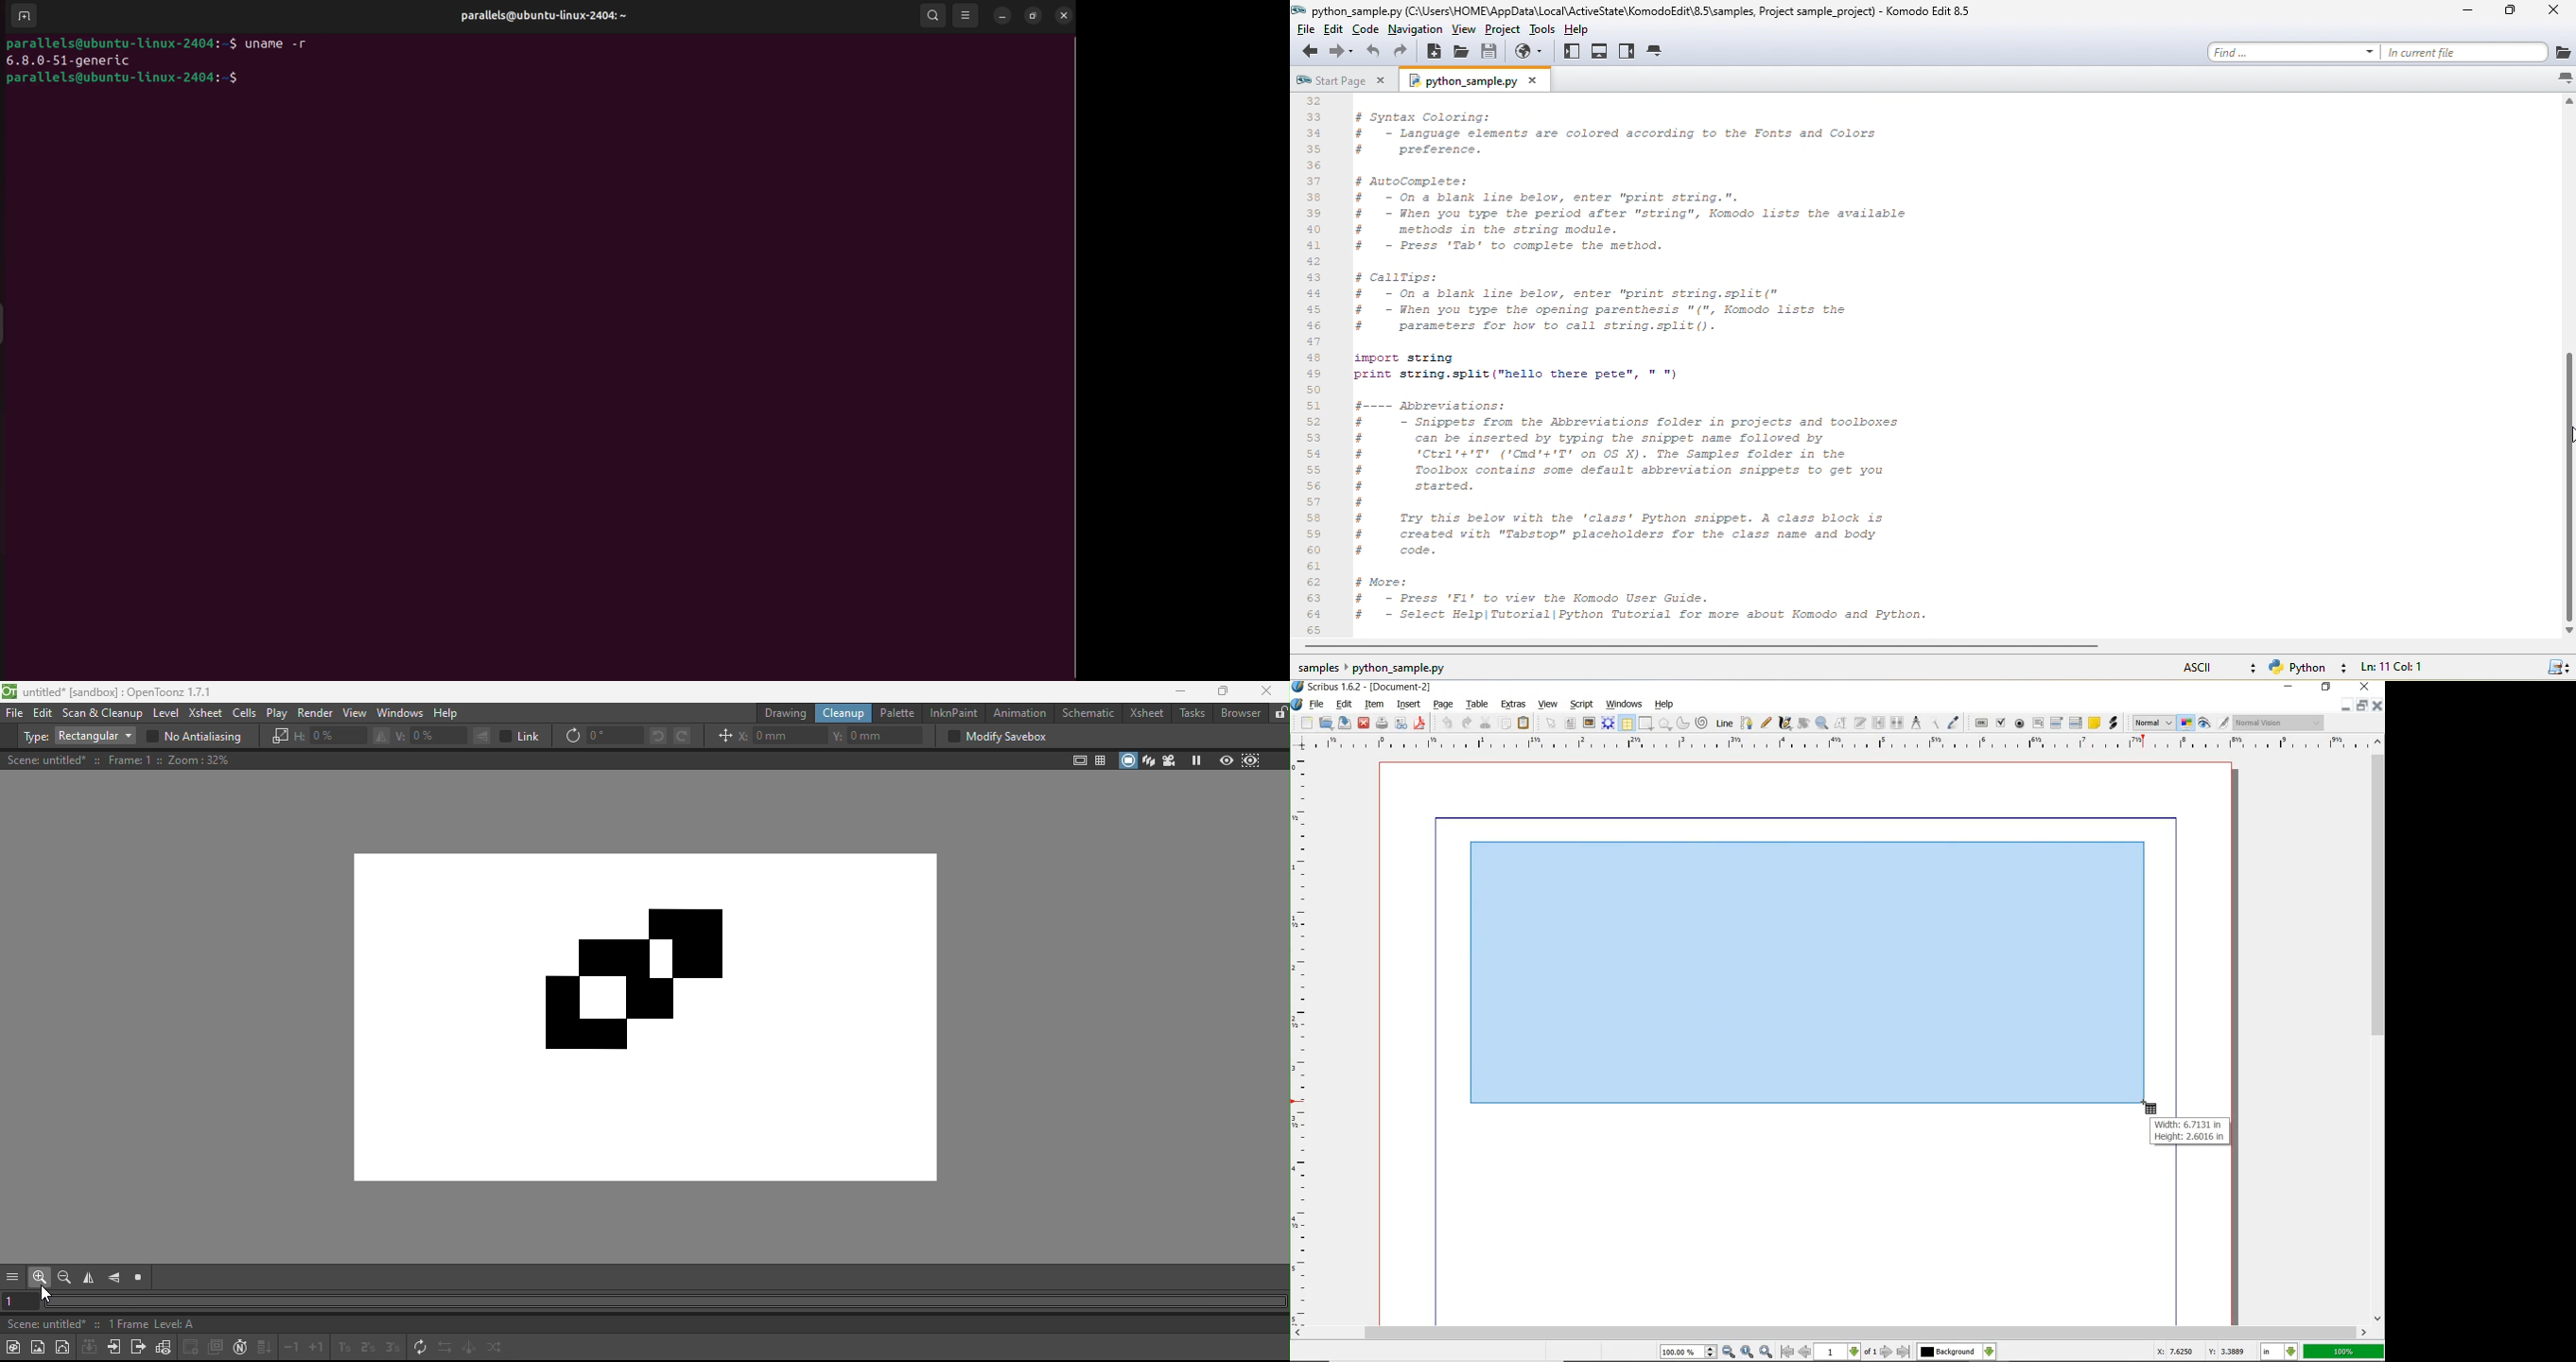  What do you see at coordinates (1326, 723) in the screenshot?
I see `open` at bounding box center [1326, 723].